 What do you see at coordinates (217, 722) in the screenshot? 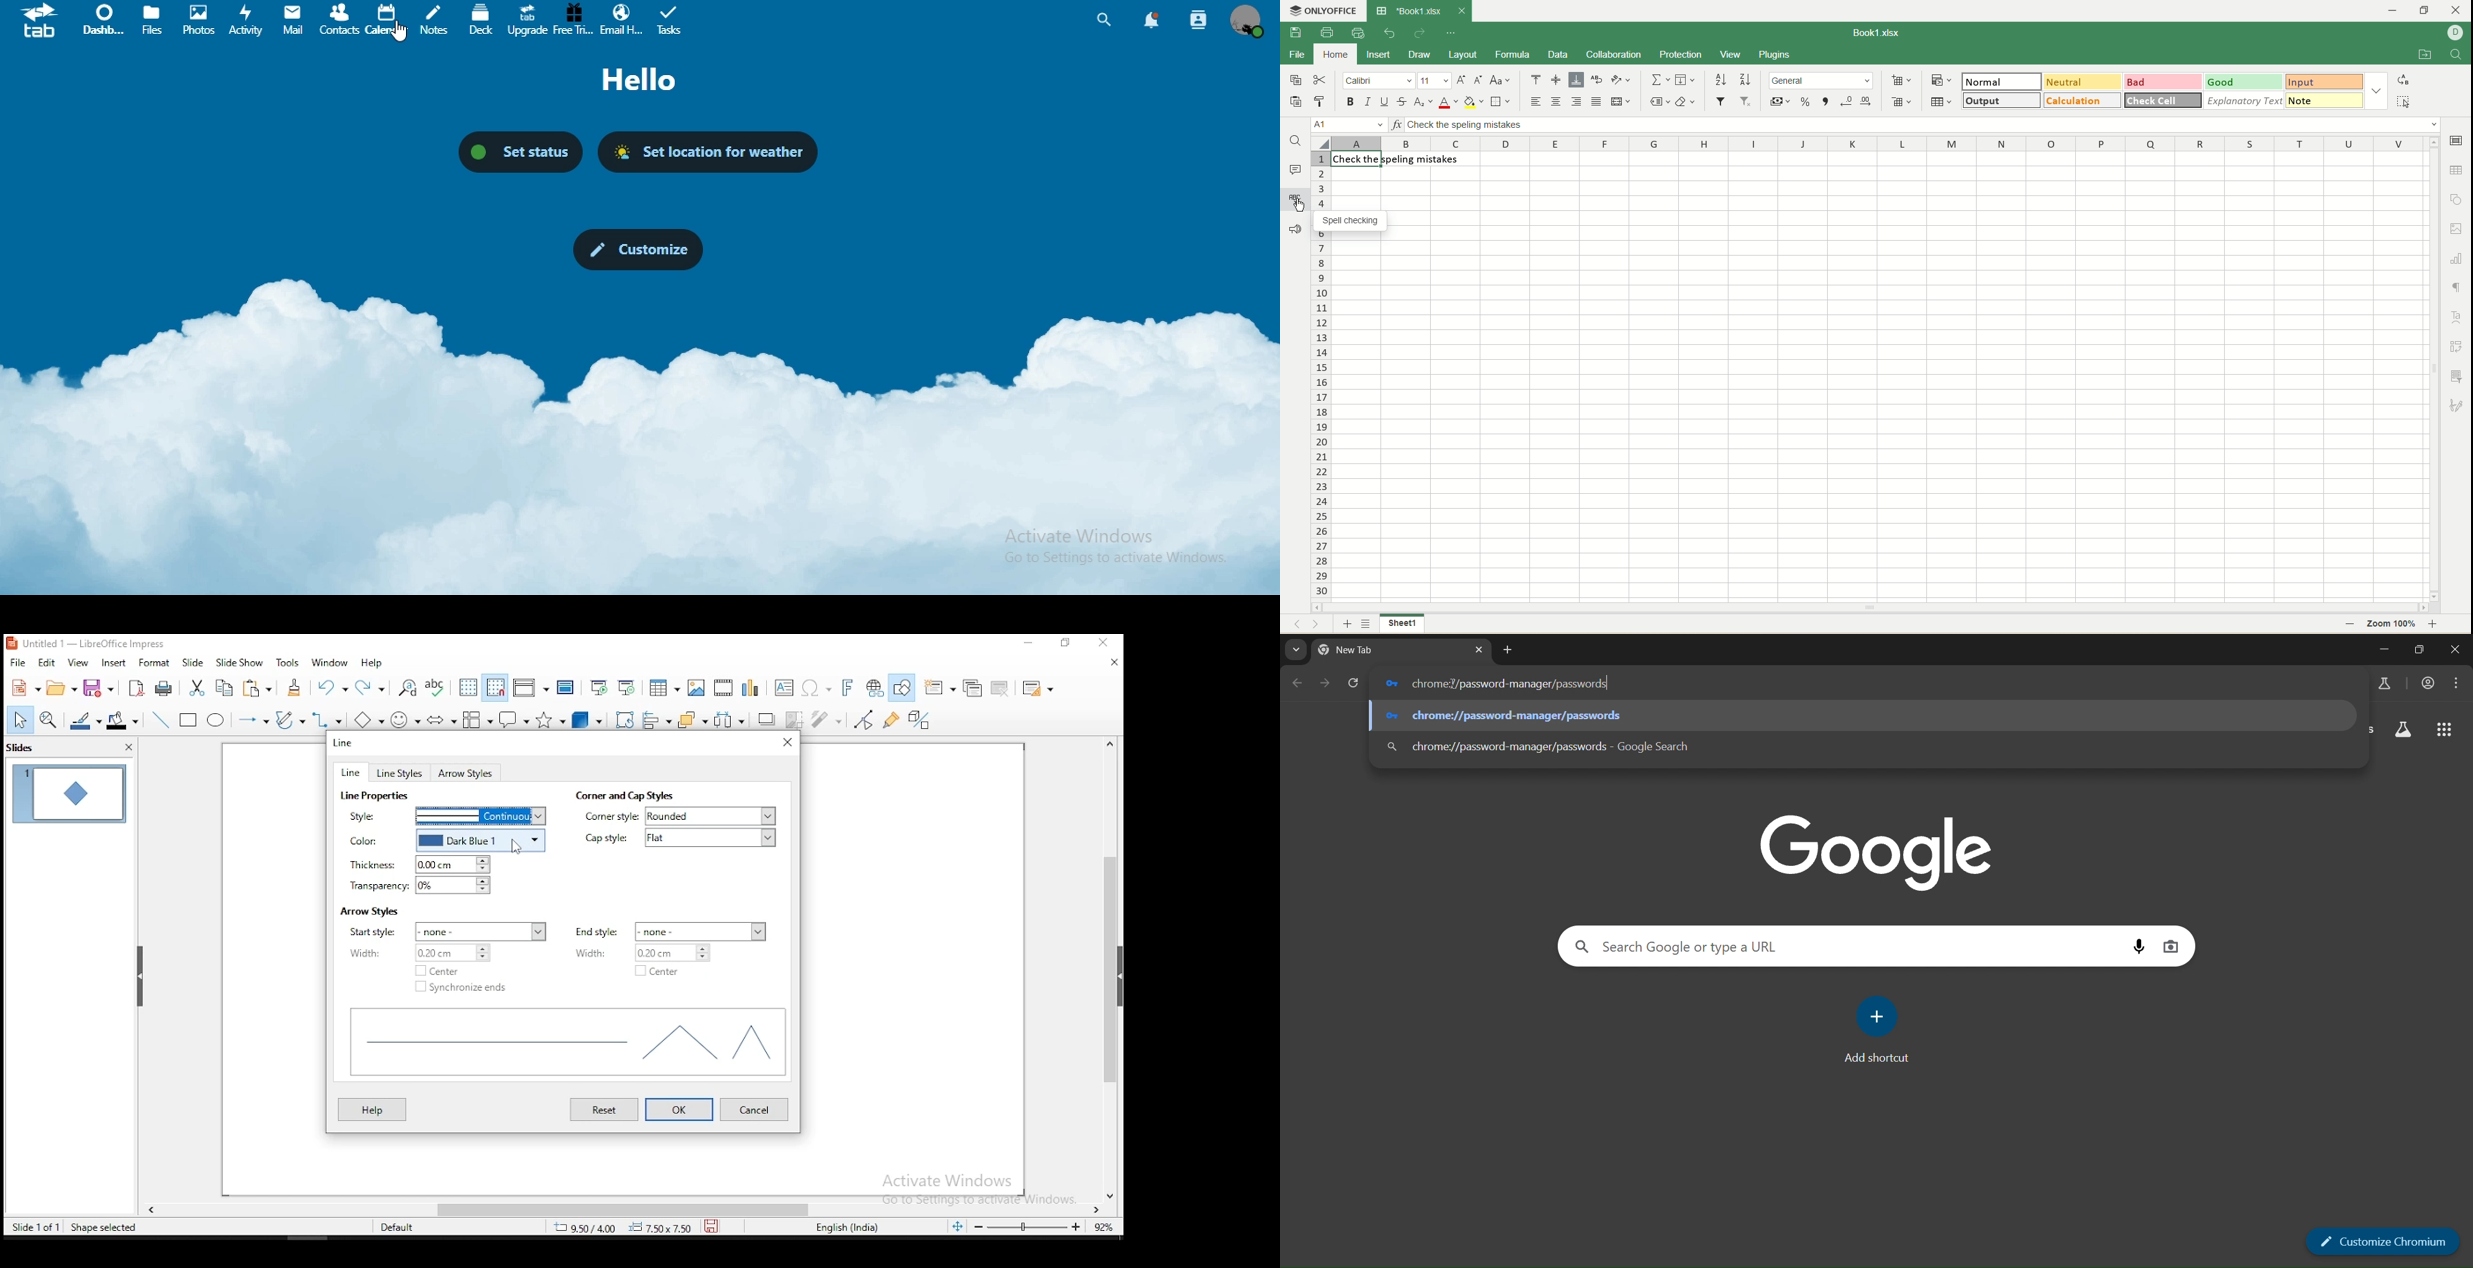
I see `ellipse` at bounding box center [217, 722].